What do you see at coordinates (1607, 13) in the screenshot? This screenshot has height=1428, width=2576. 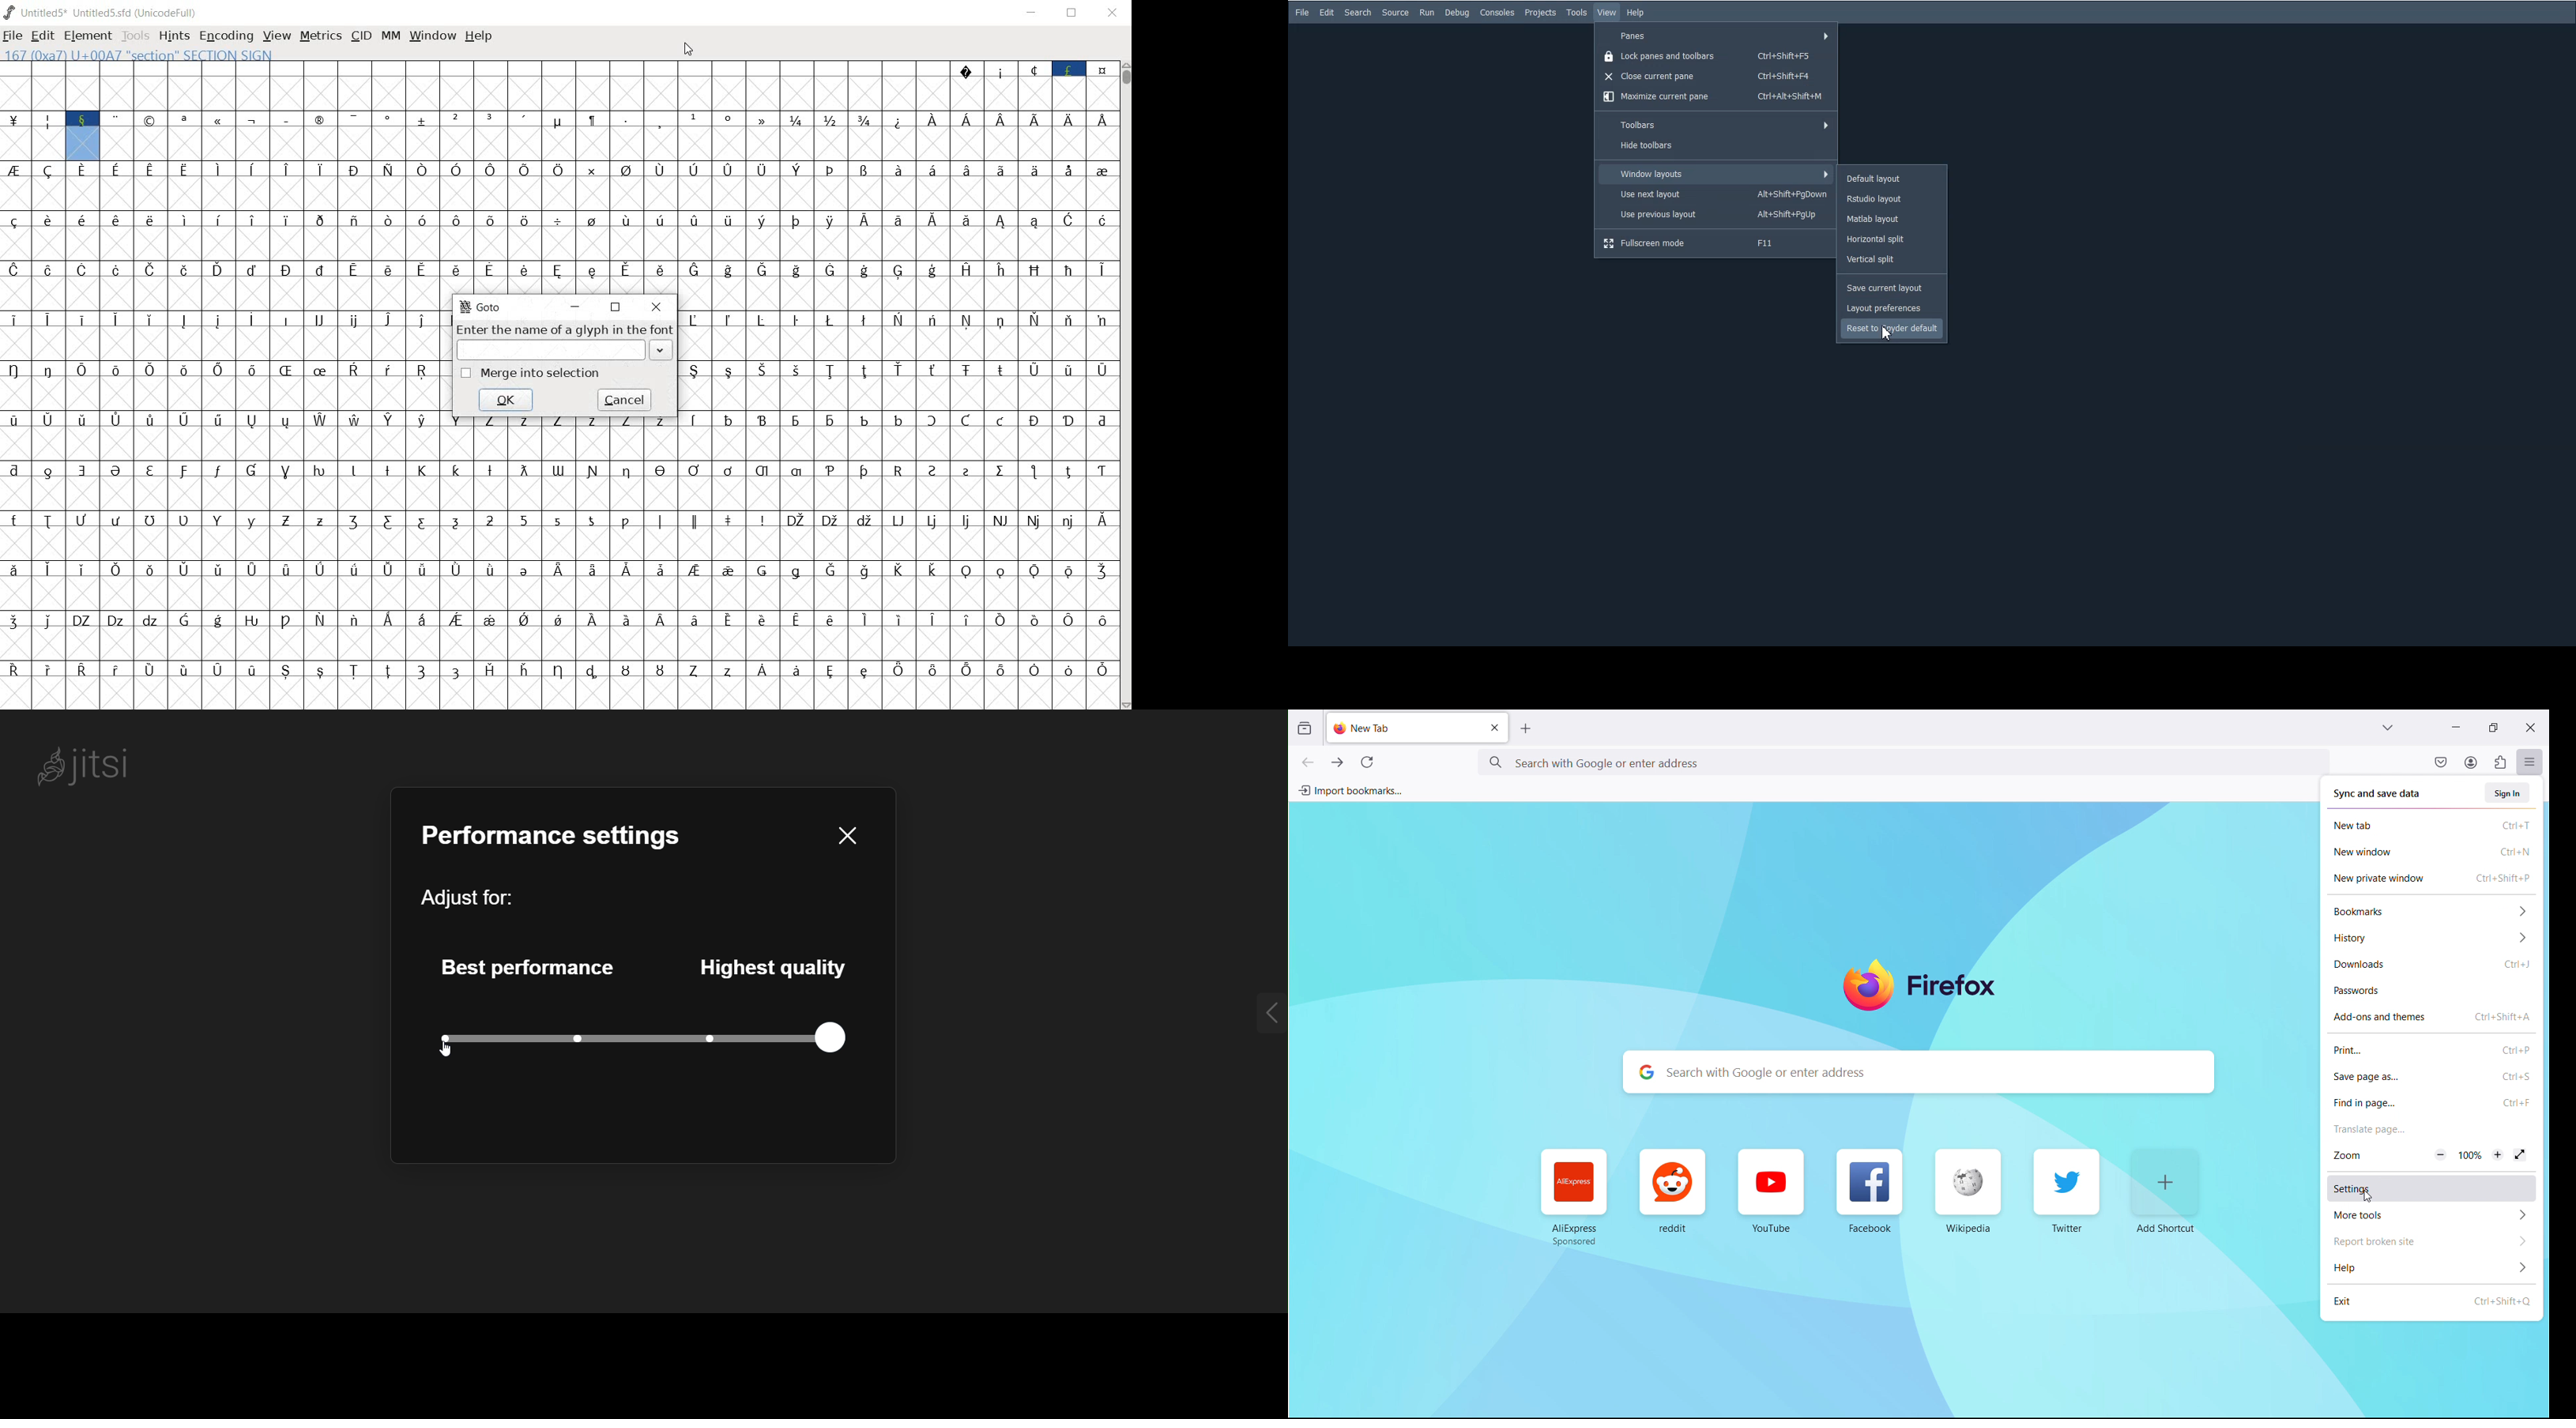 I see `View` at bounding box center [1607, 13].